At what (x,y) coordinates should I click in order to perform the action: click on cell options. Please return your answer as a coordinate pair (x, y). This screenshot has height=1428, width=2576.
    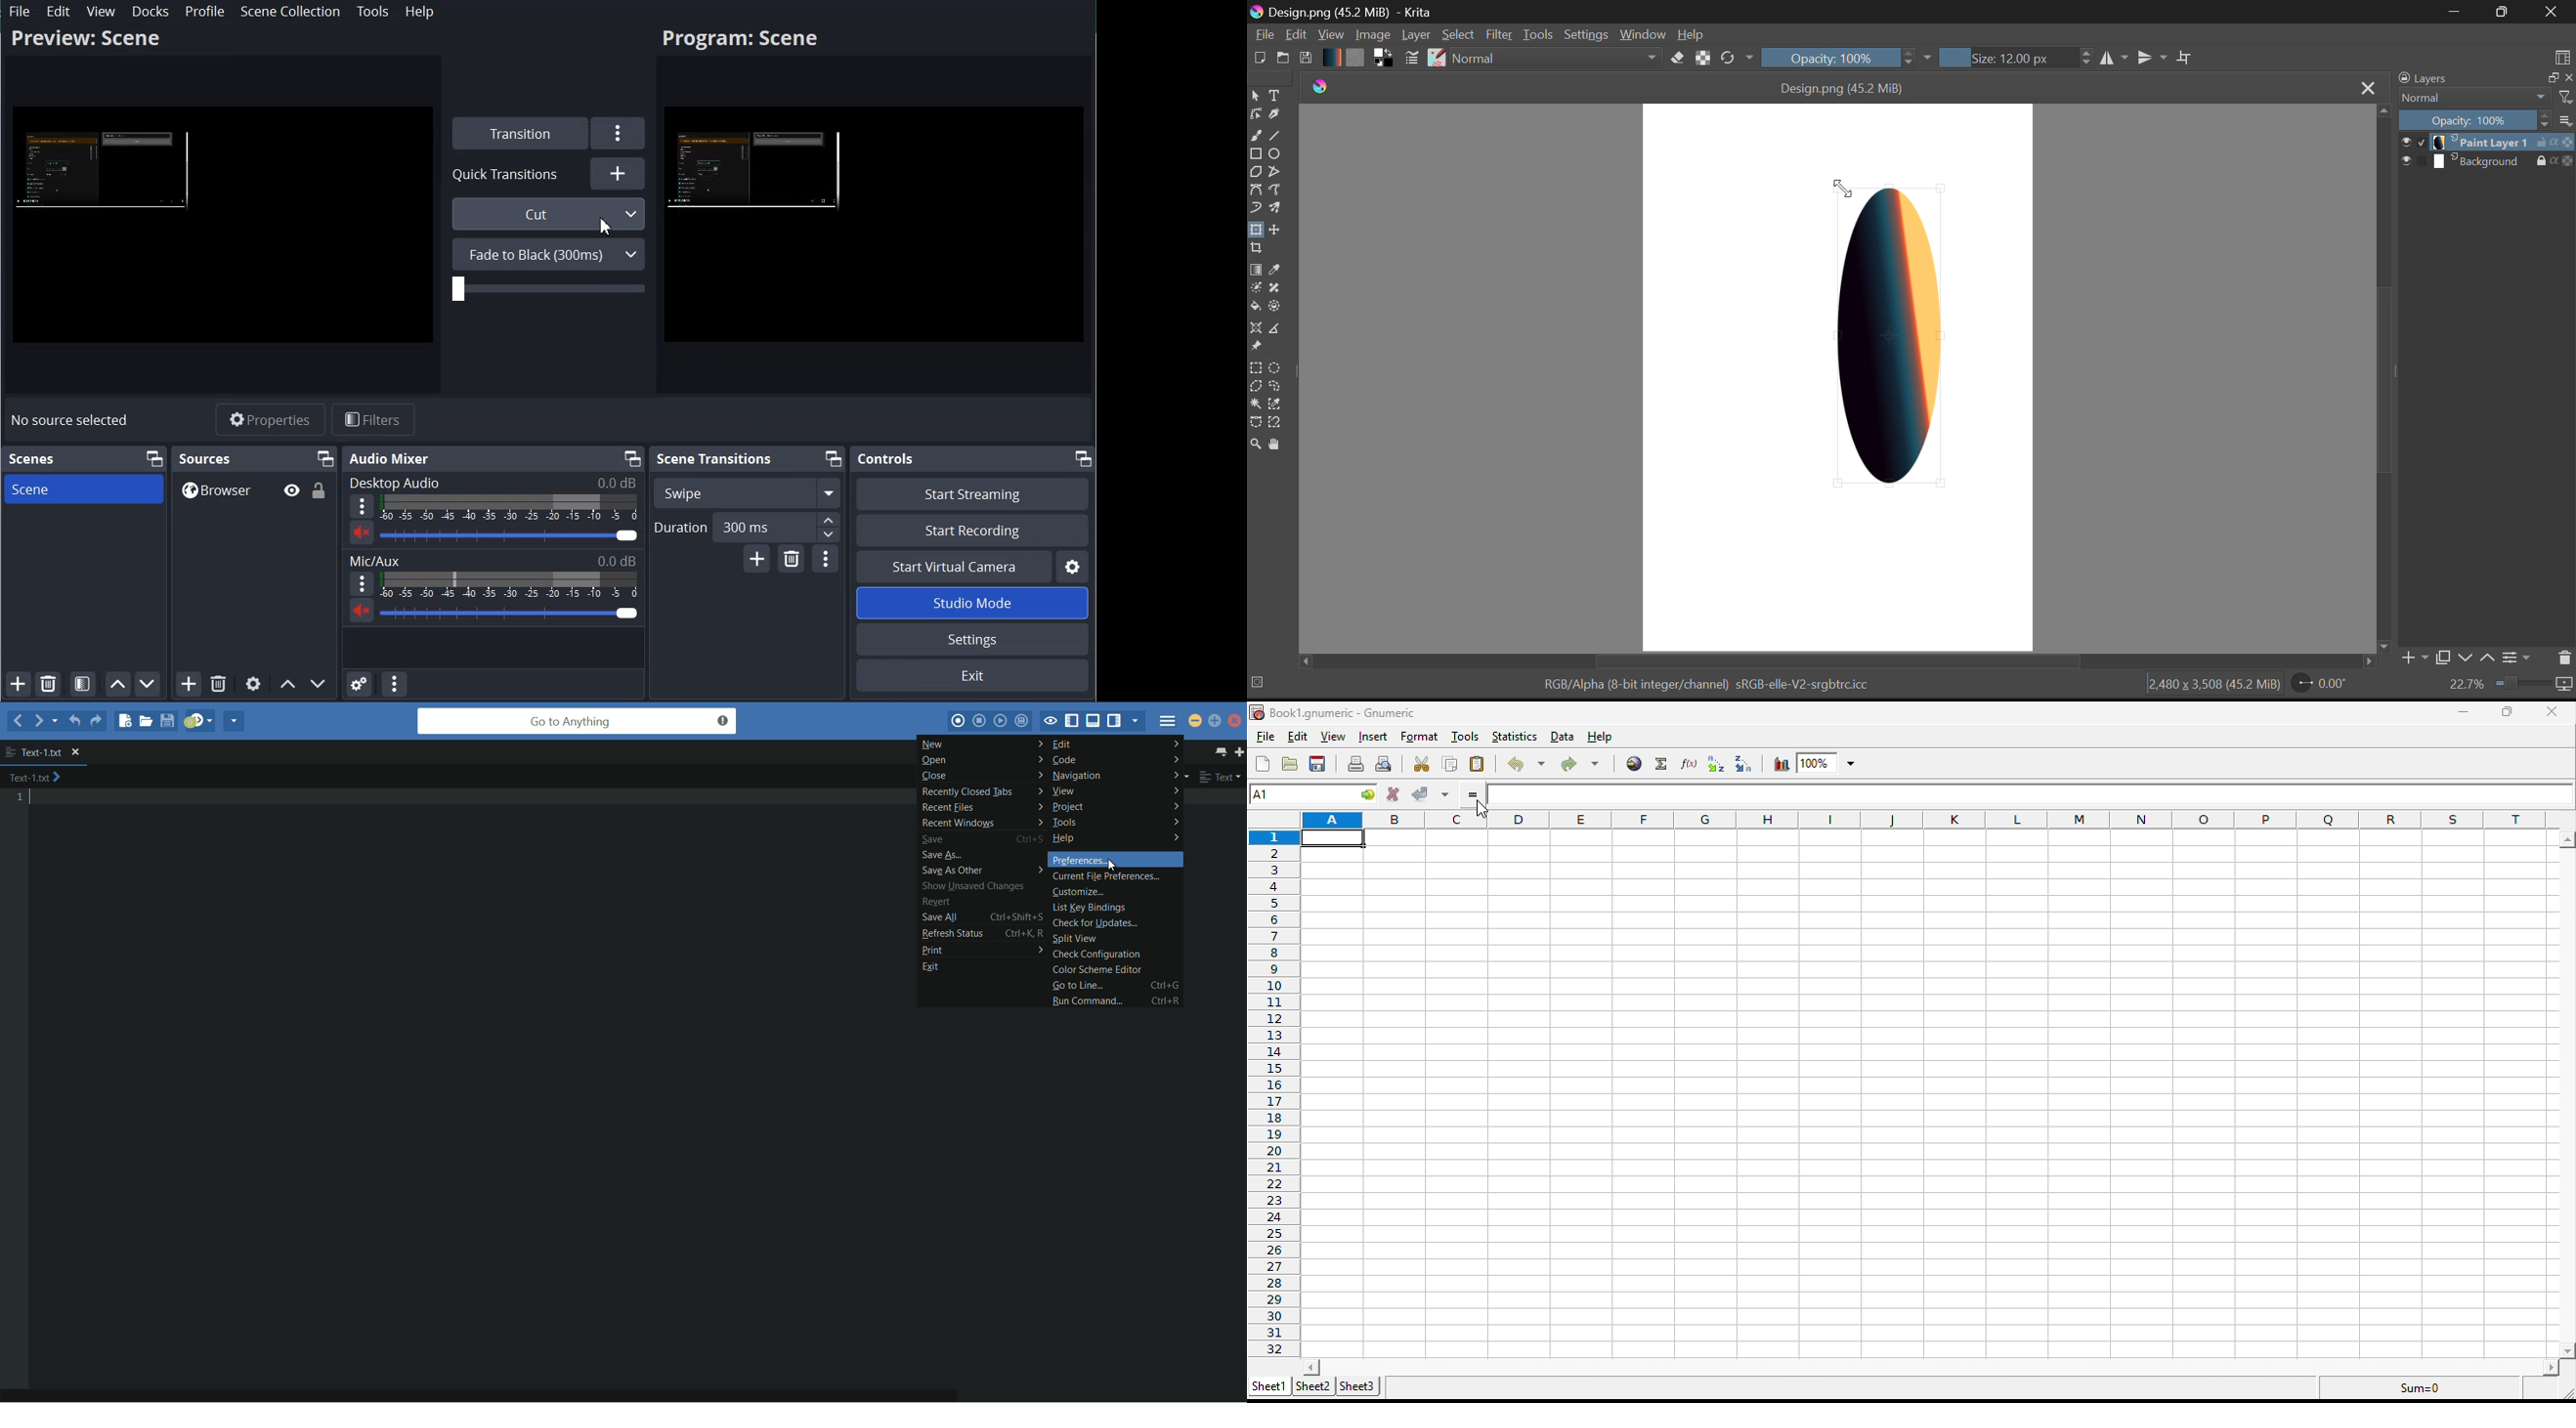
    Looking at the image, I should click on (1369, 794).